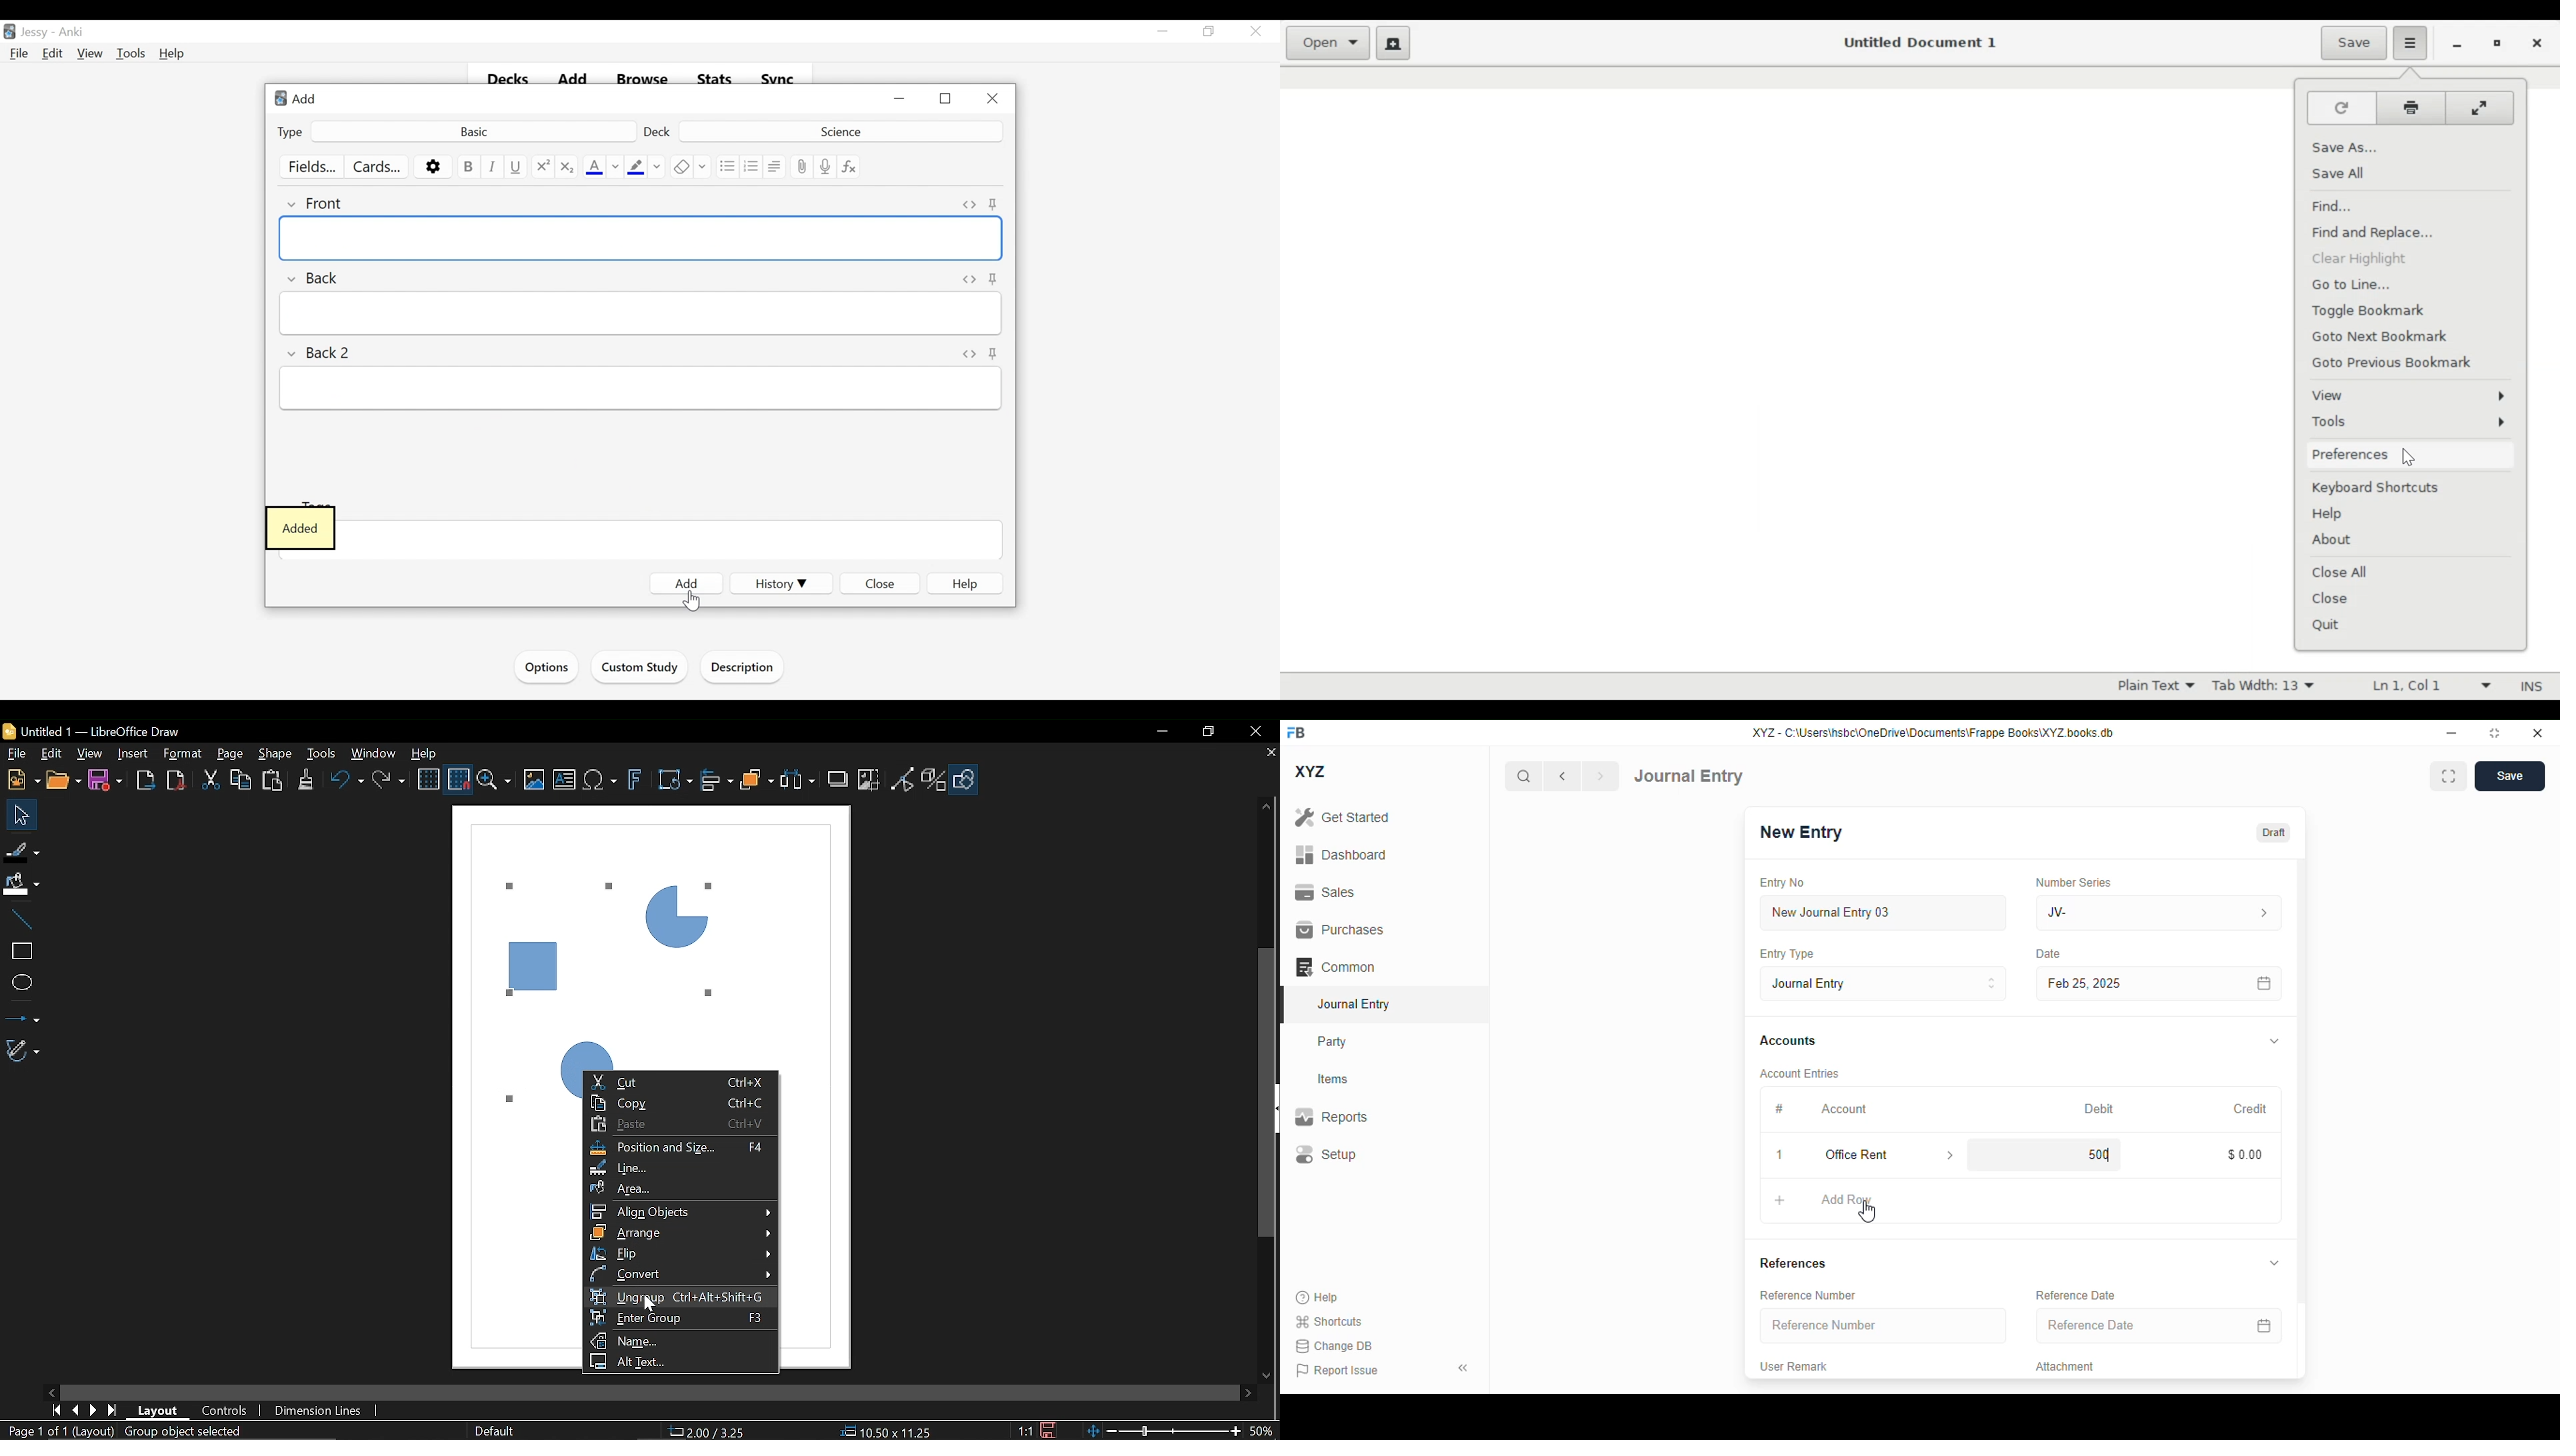 The image size is (2576, 1456). Describe the element at coordinates (1337, 1371) in the screenshot. I see `report issue` at that location.